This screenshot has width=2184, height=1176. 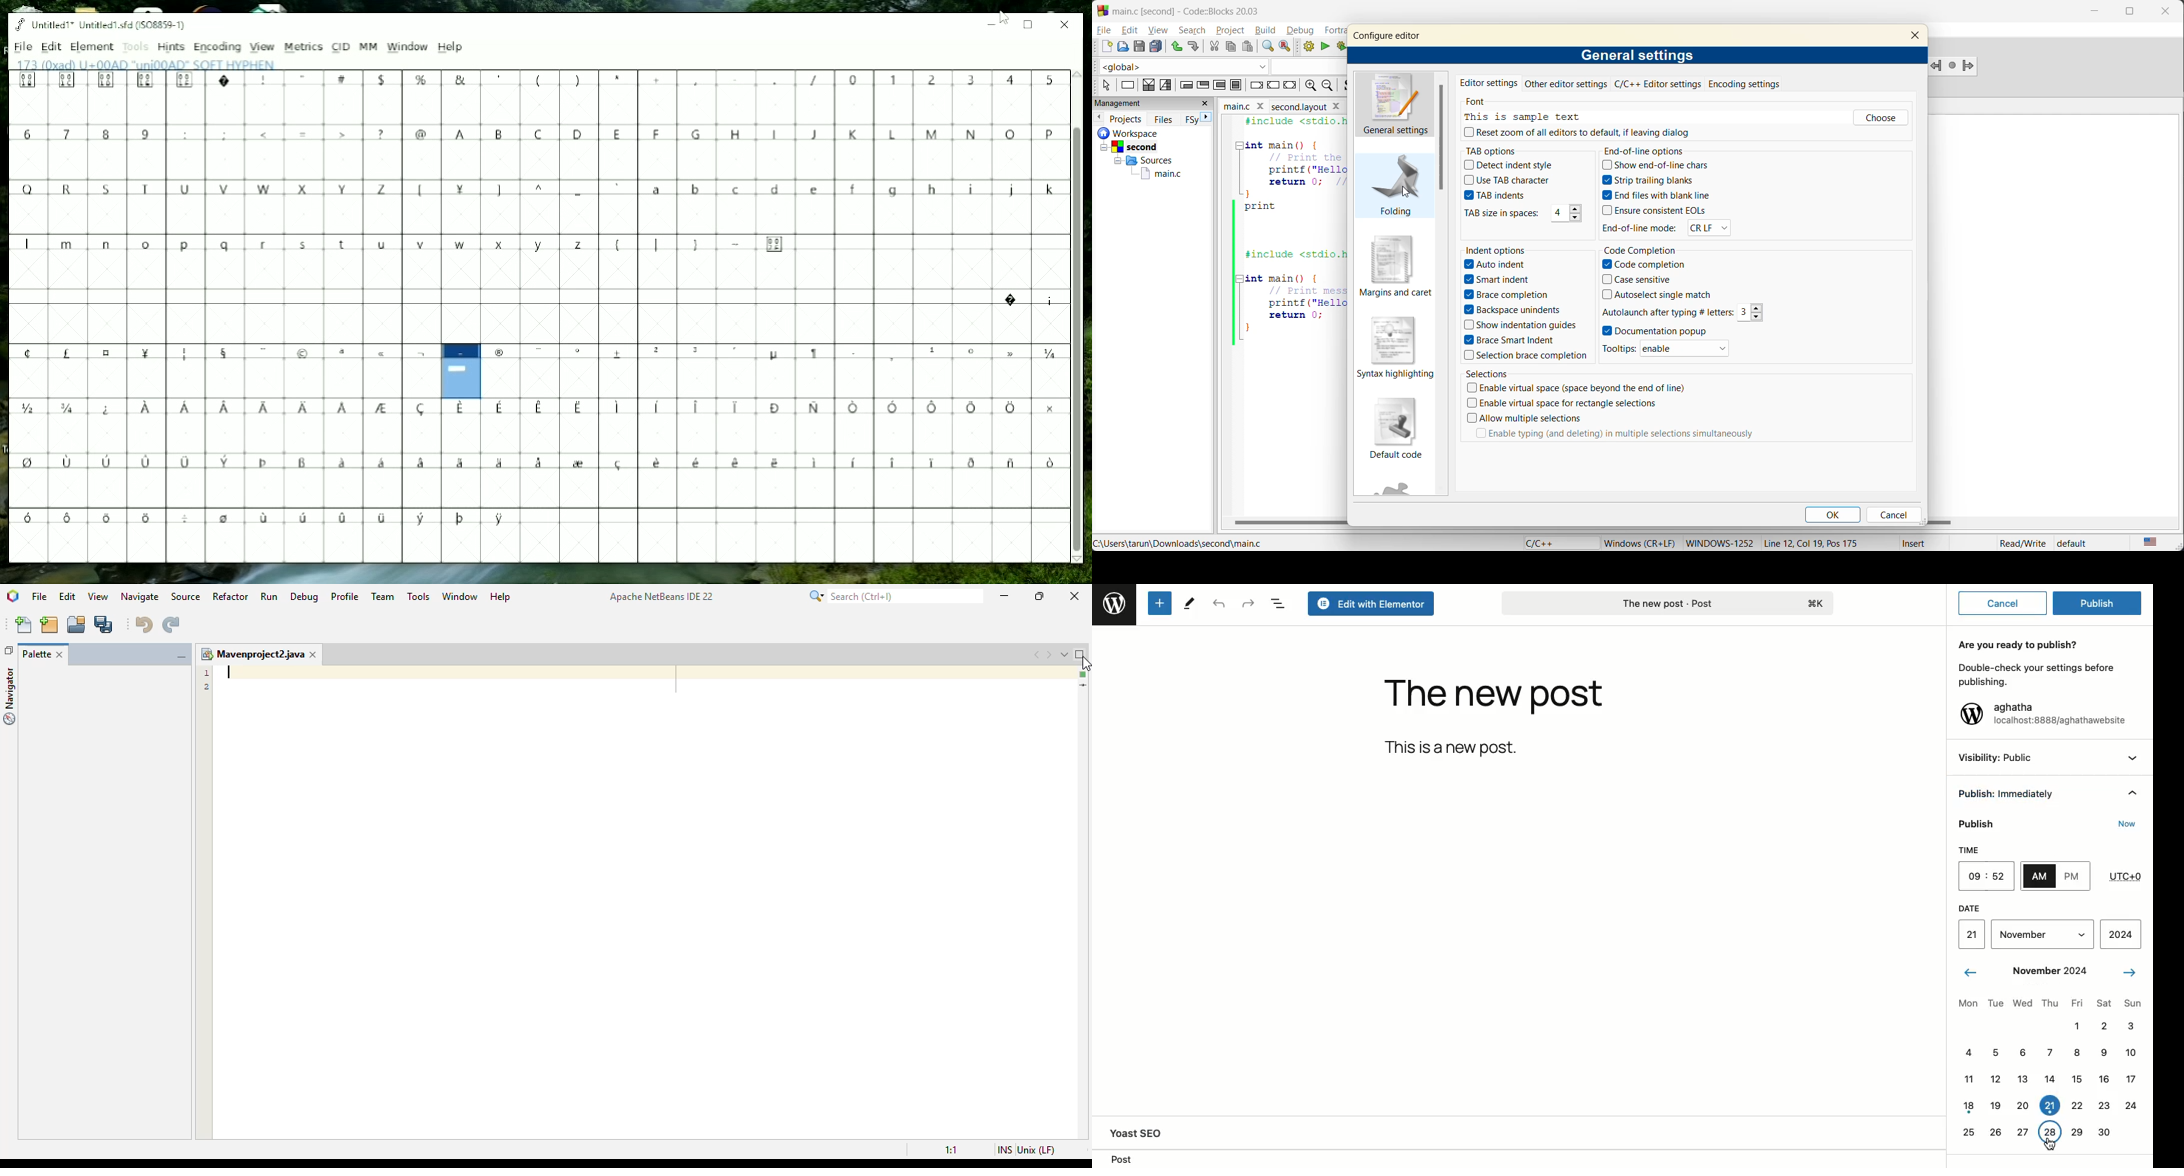 I want to click on 13, so click(x=2020, y=1078).